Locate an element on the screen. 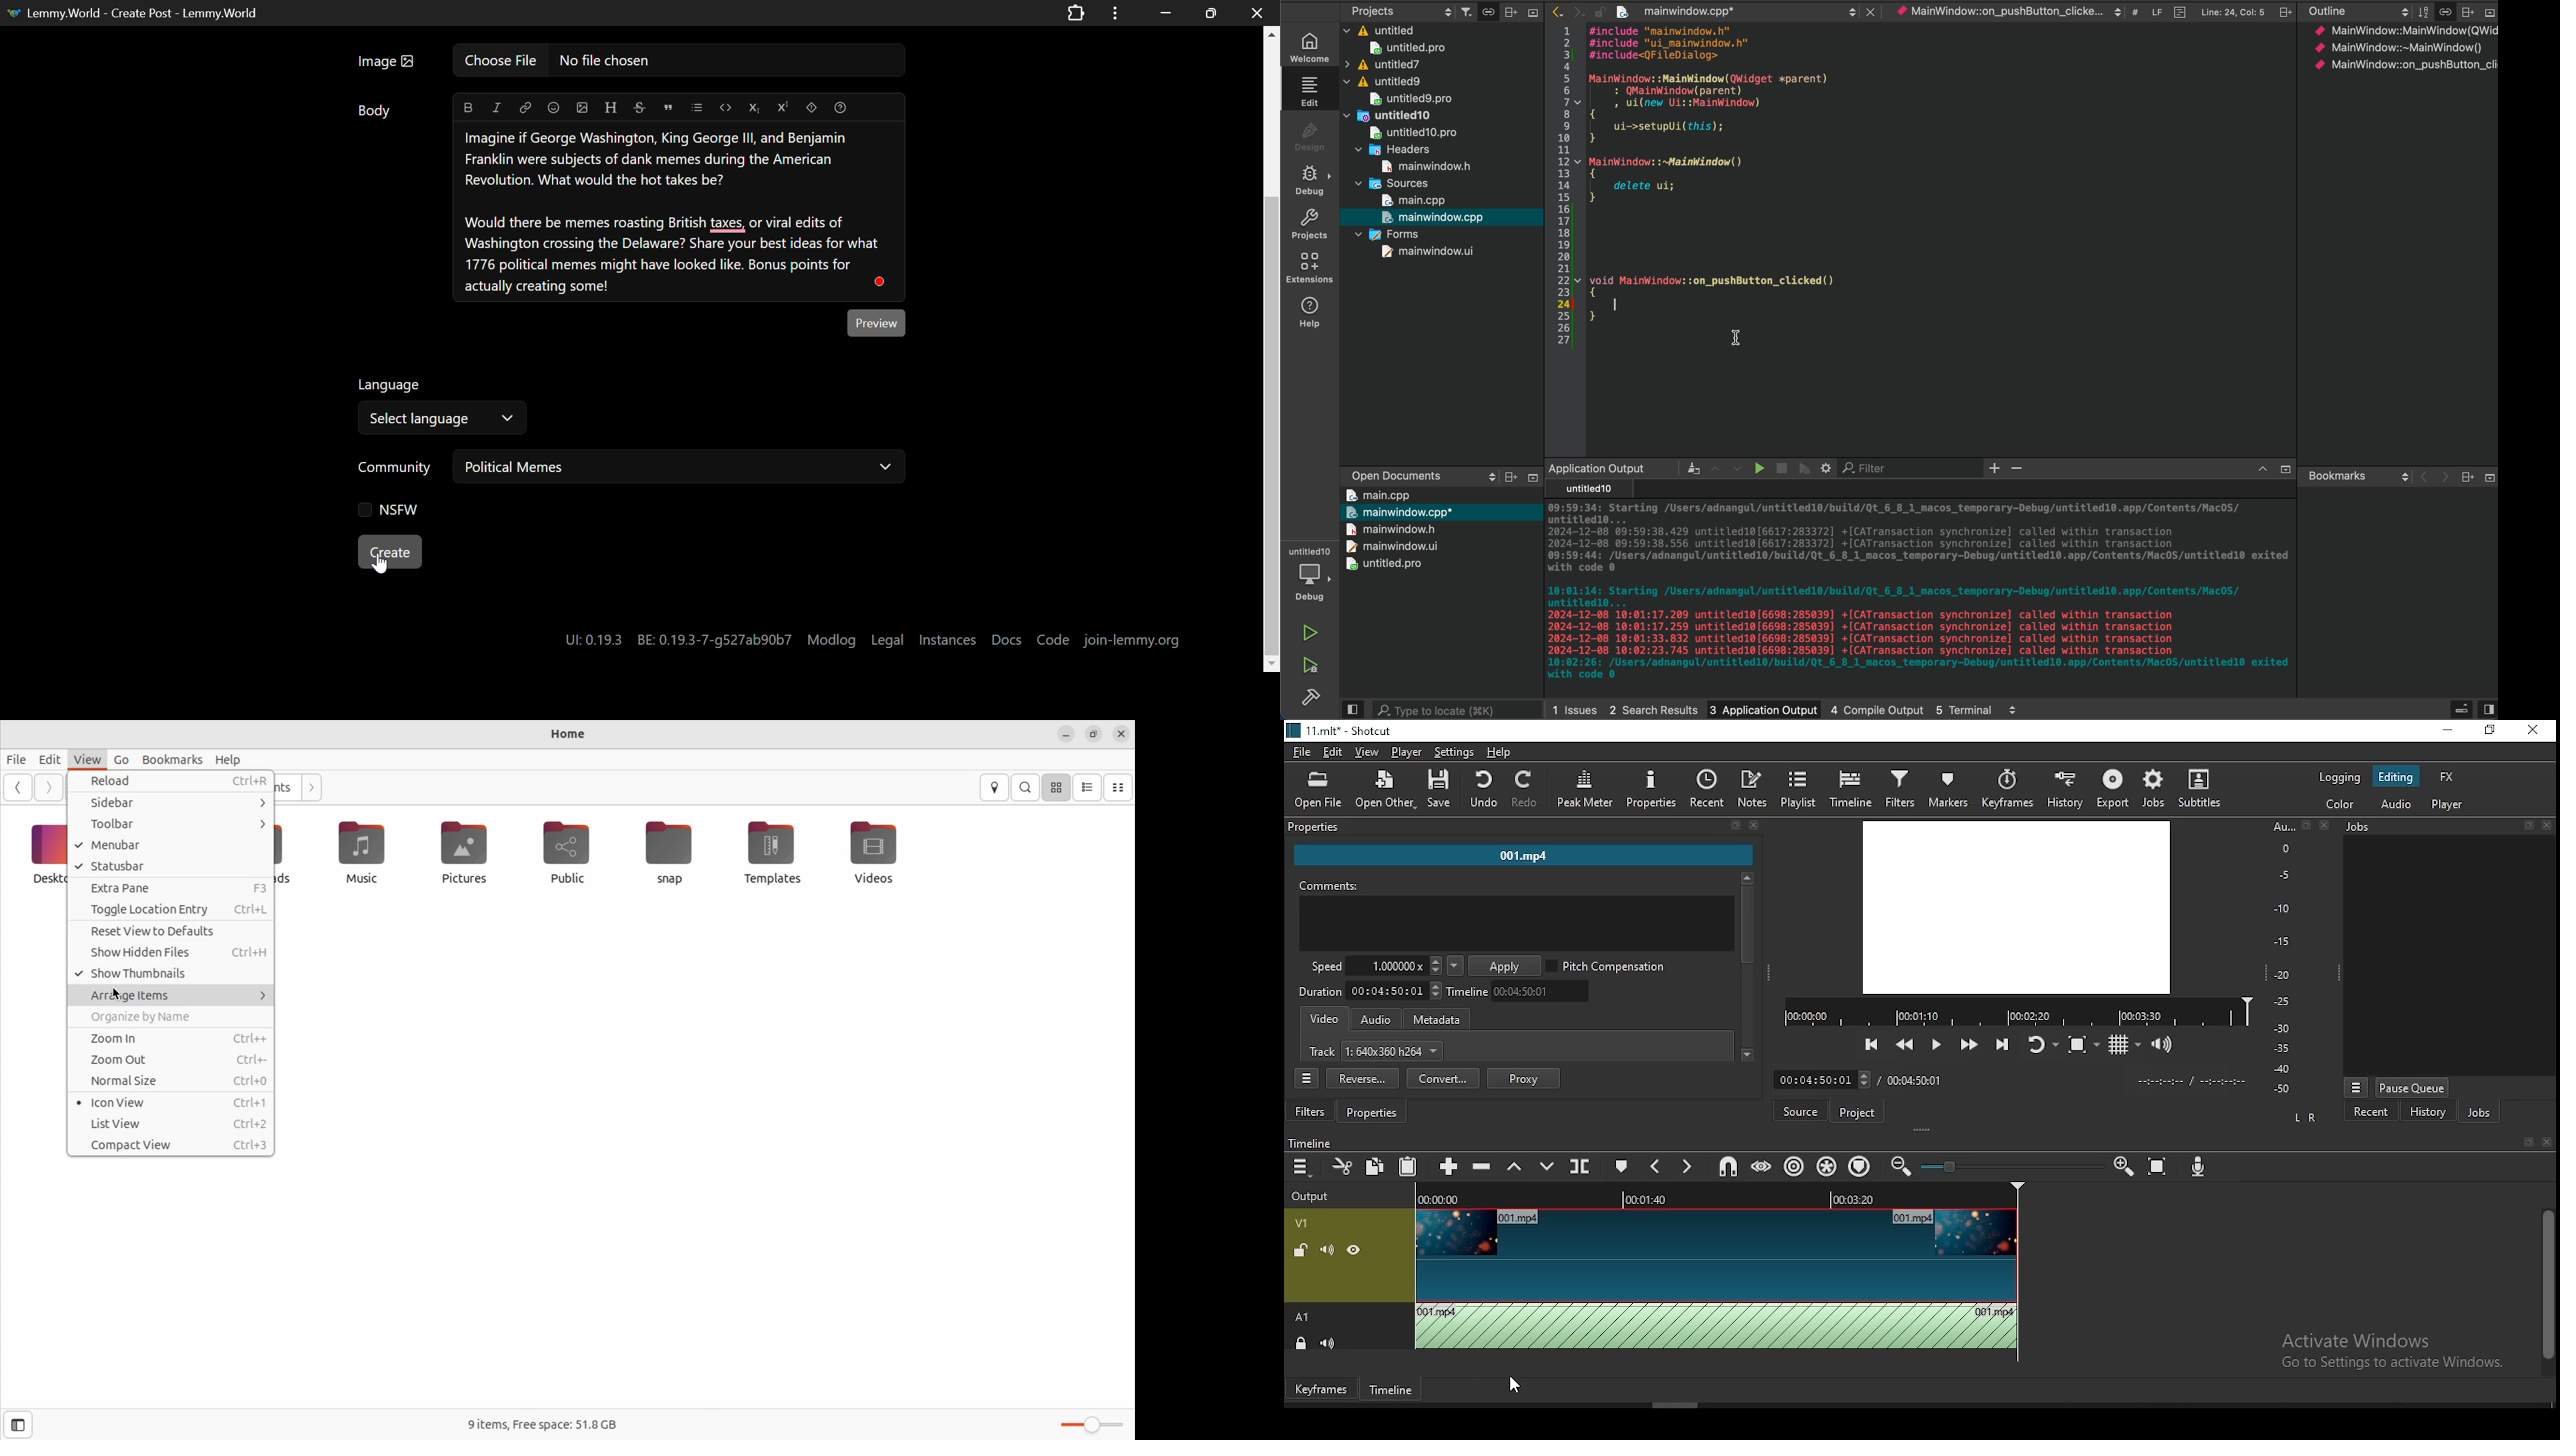 Image resolution: width=2576 pixels, height=1456 pixels. copy is located at coordinates (1486, 12).